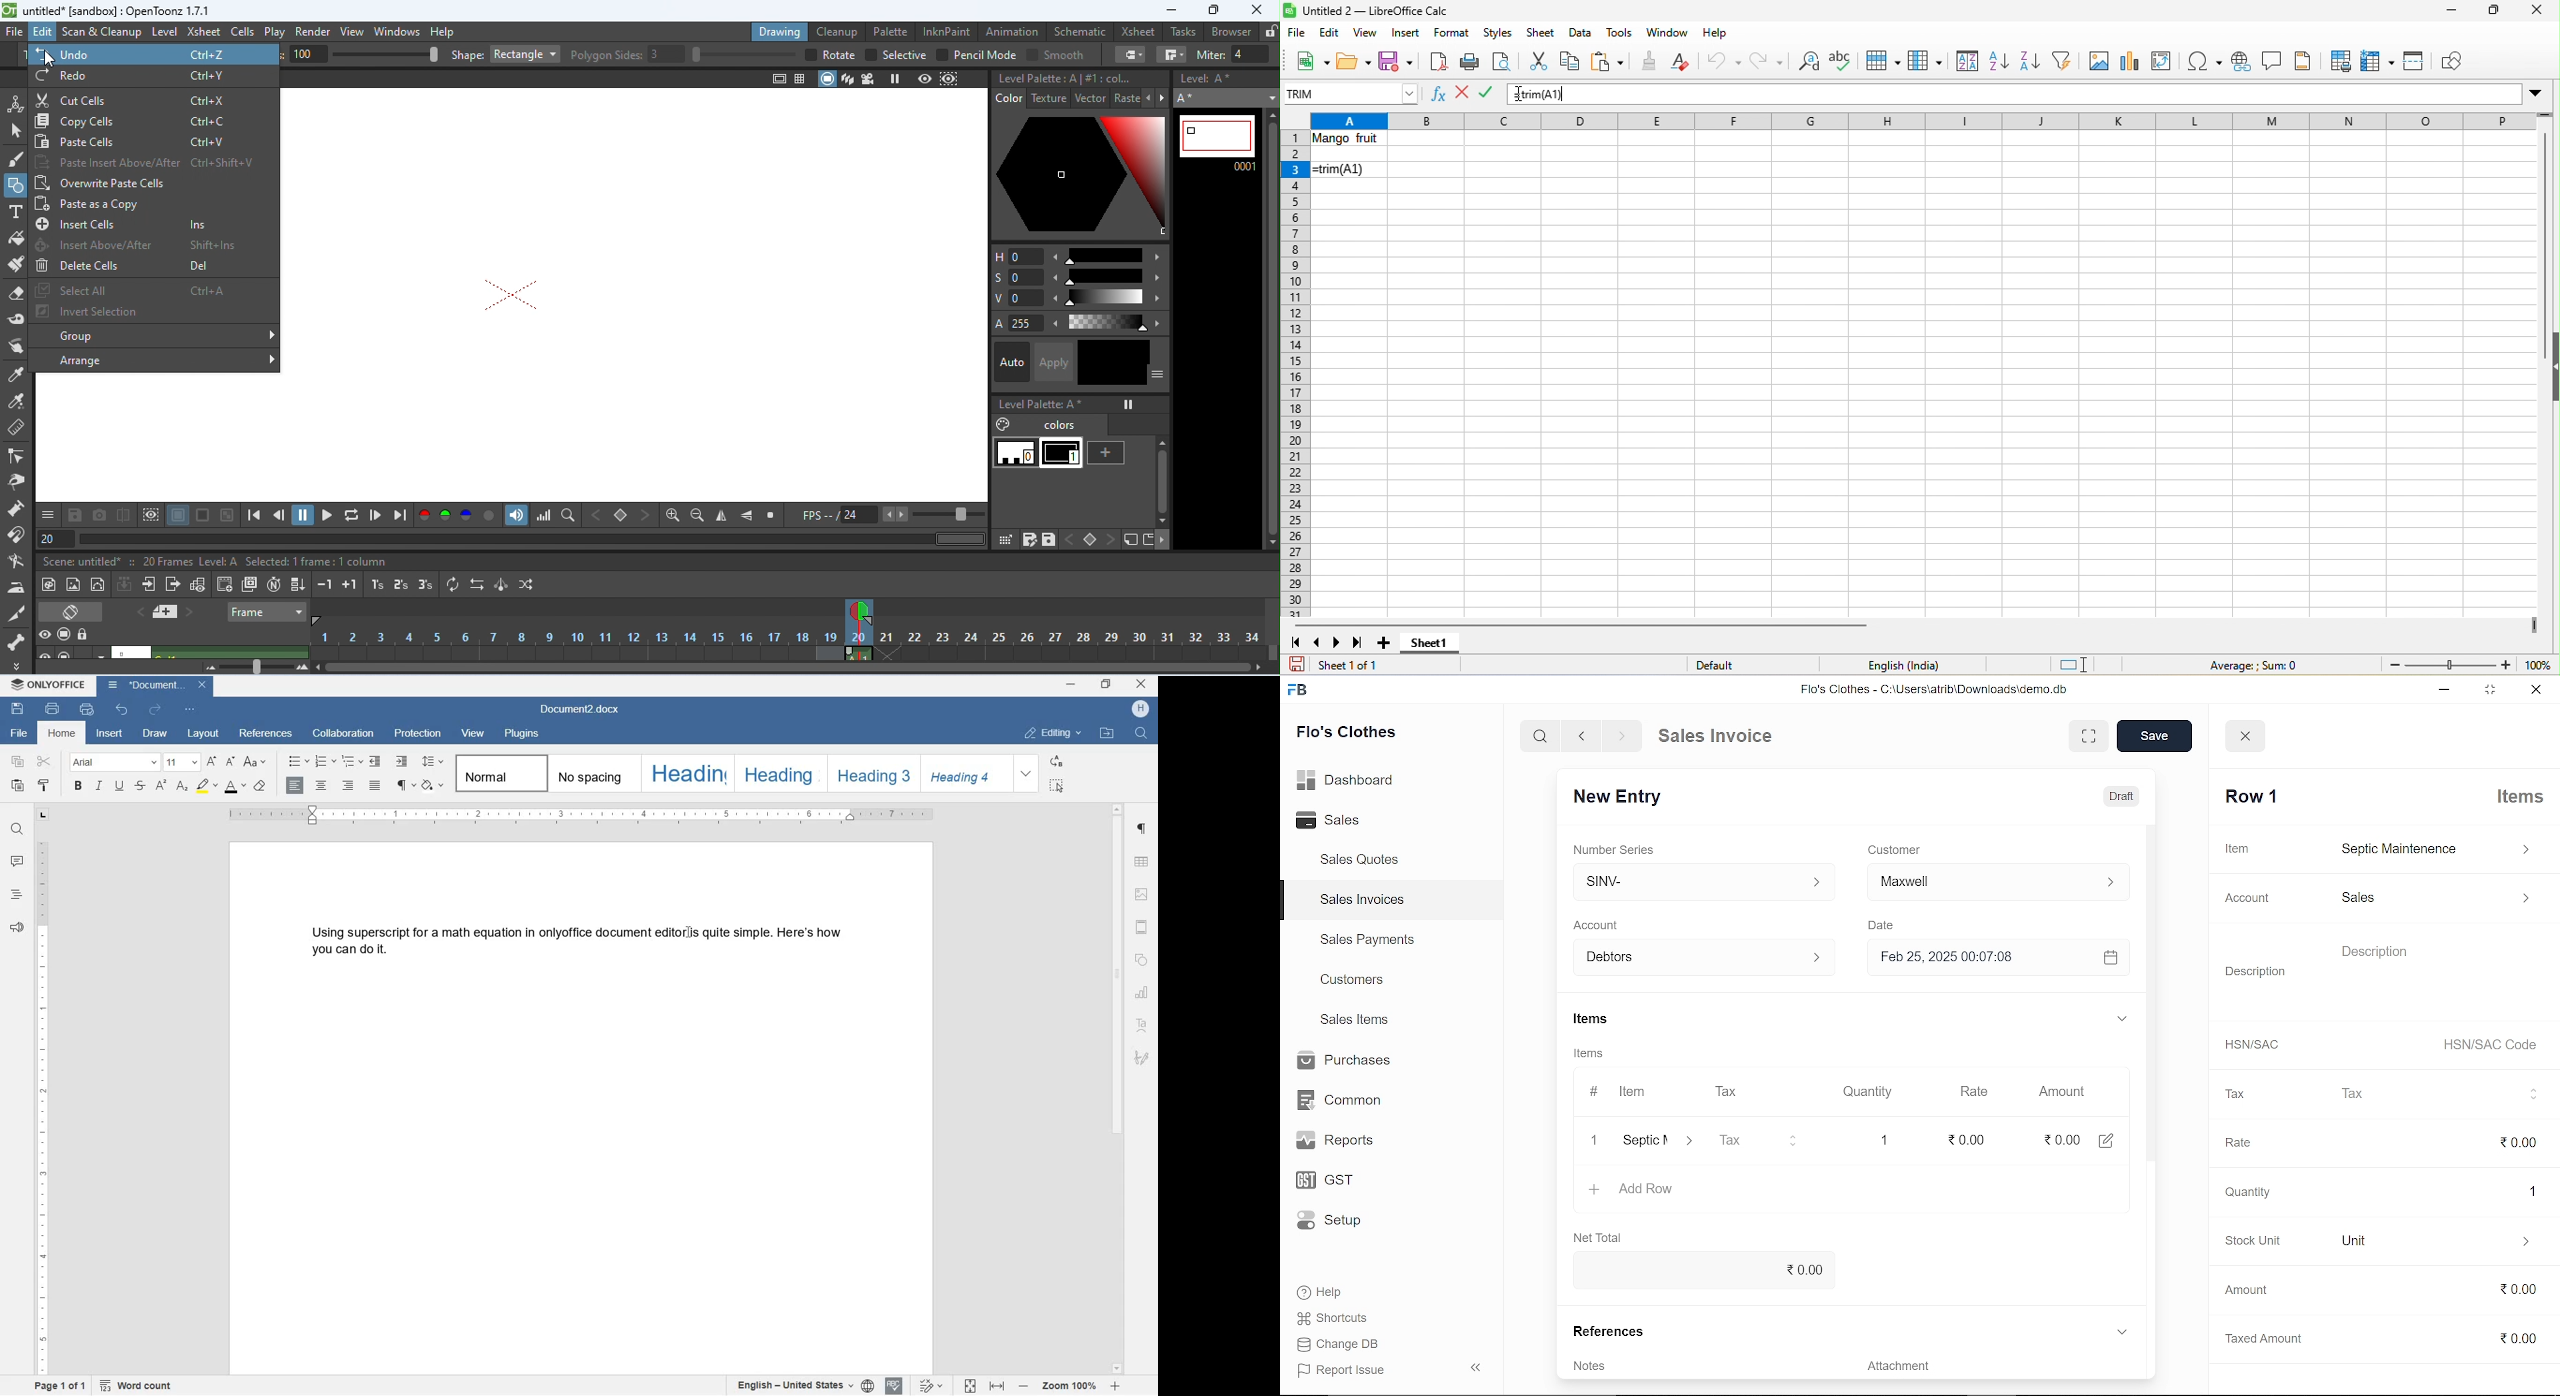  Describe the element at coordinates (780, 32) in the screenshot. I see `drawing` at that location.